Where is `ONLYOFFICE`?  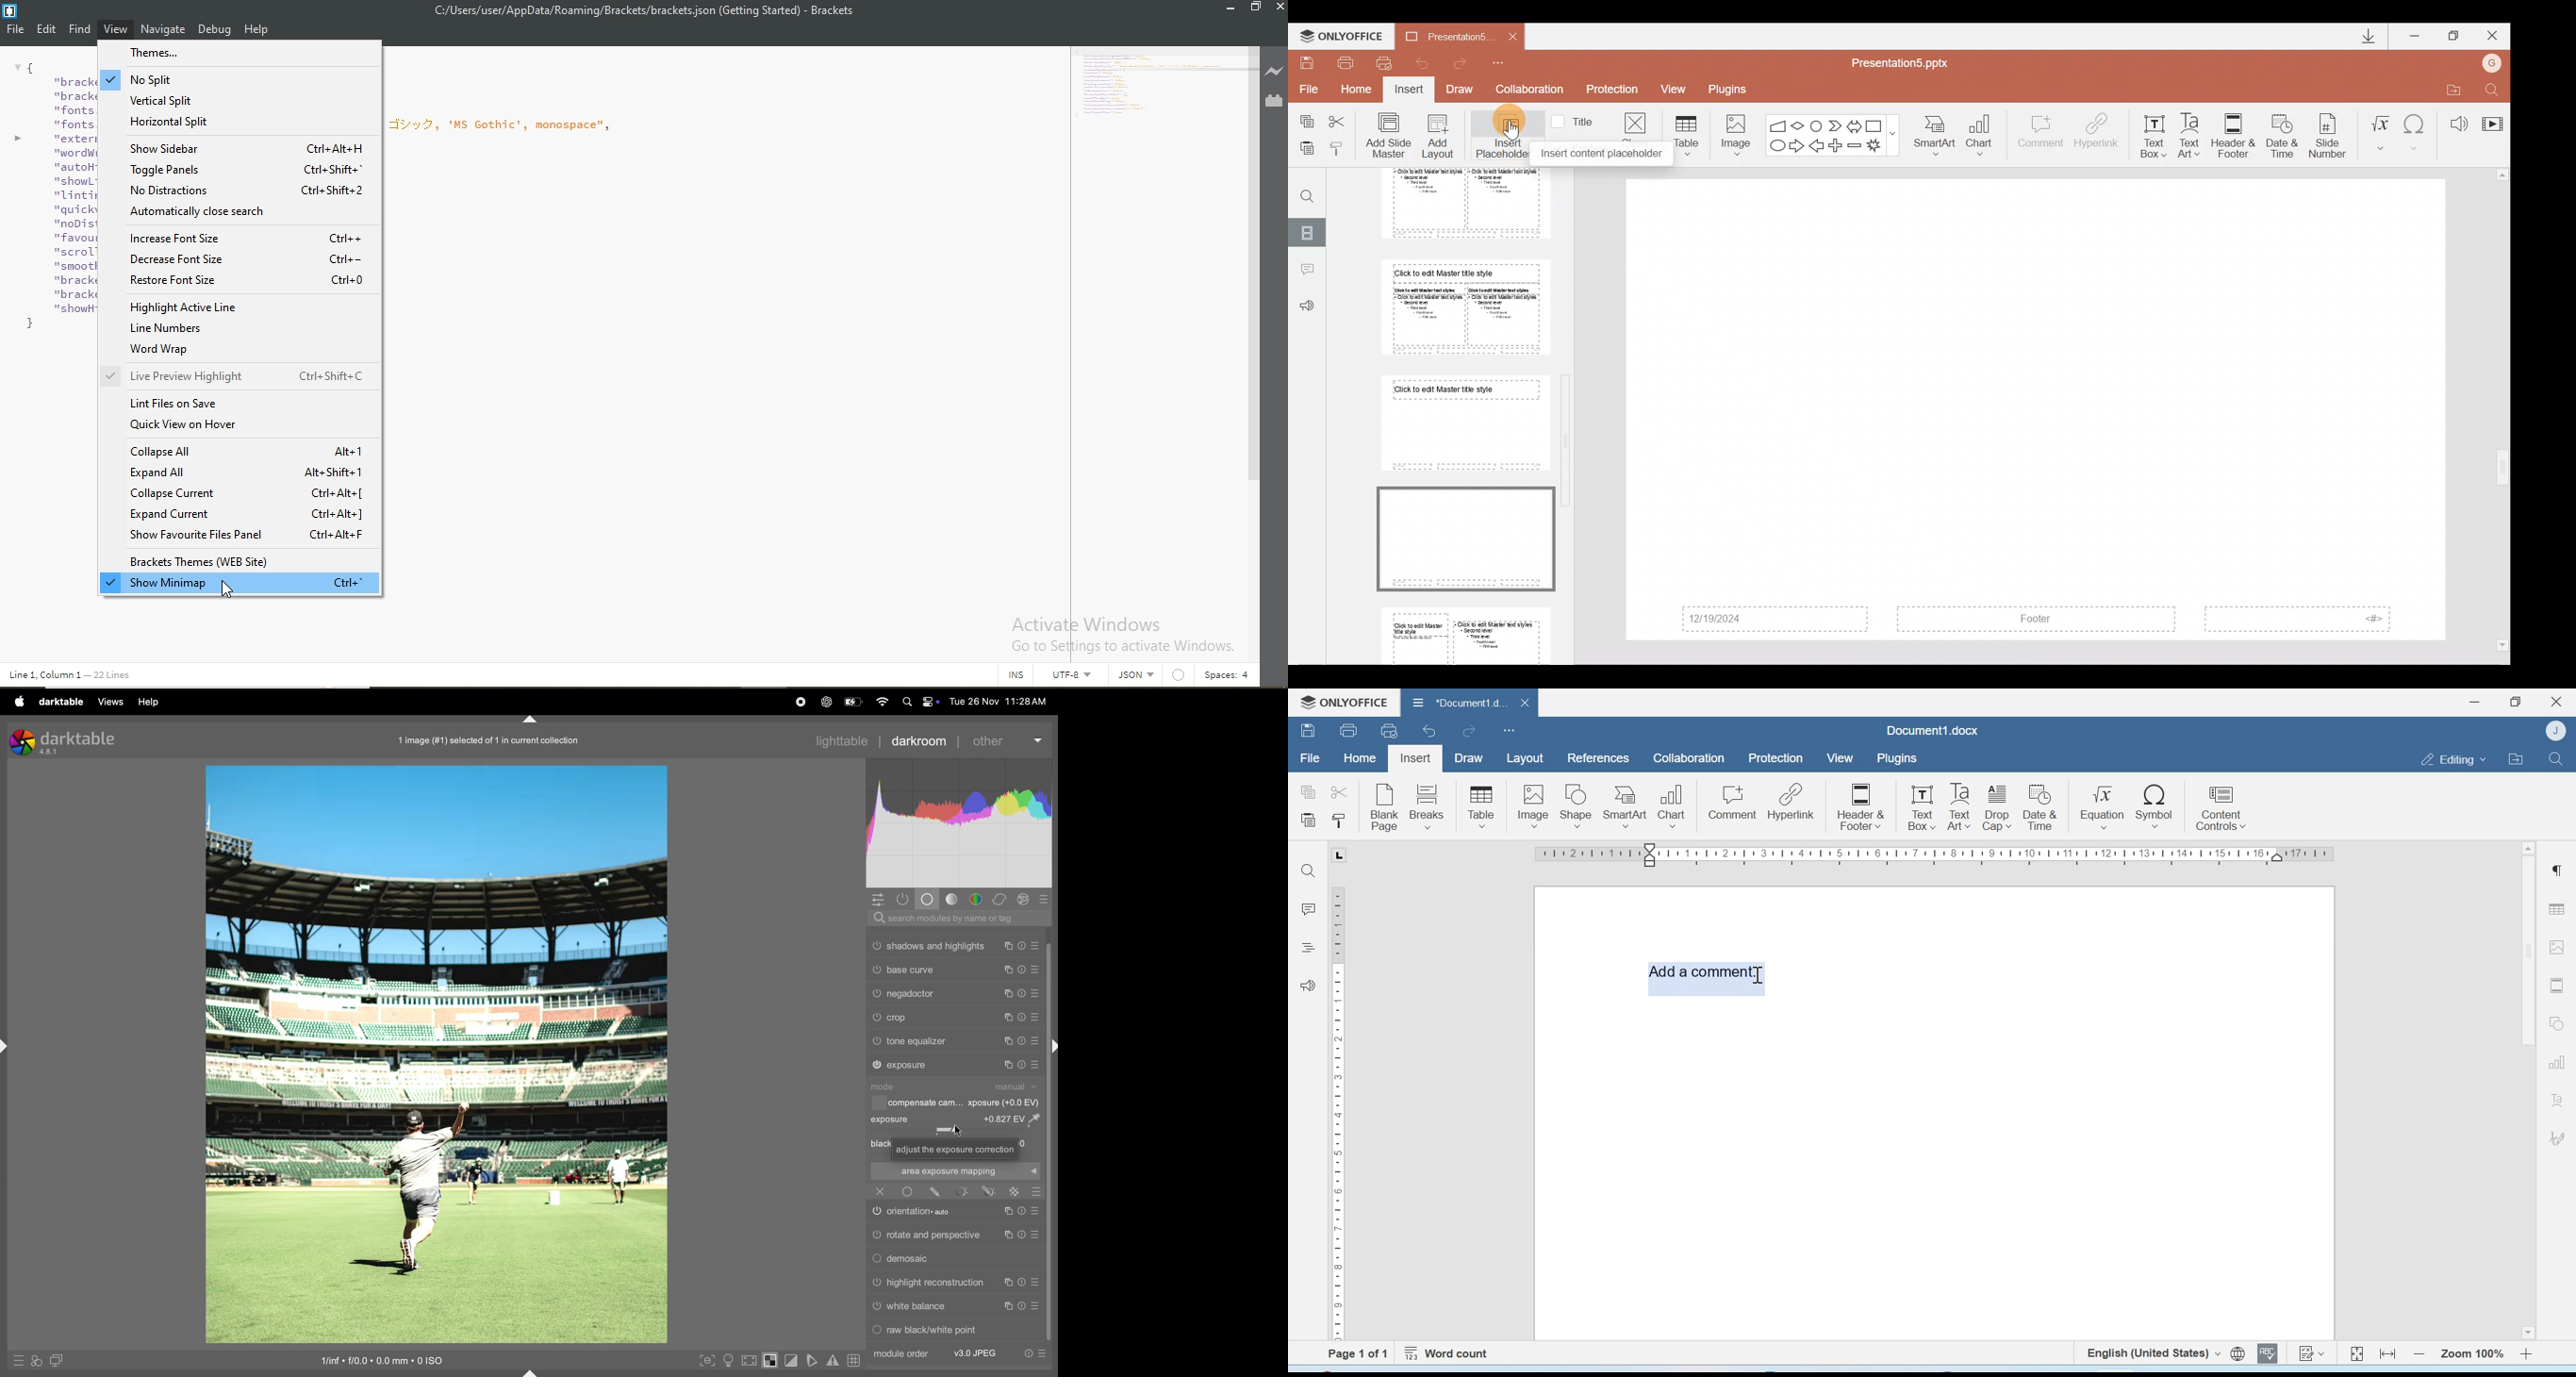 ONLYOFFICE is located at coordinates (1341, 33).